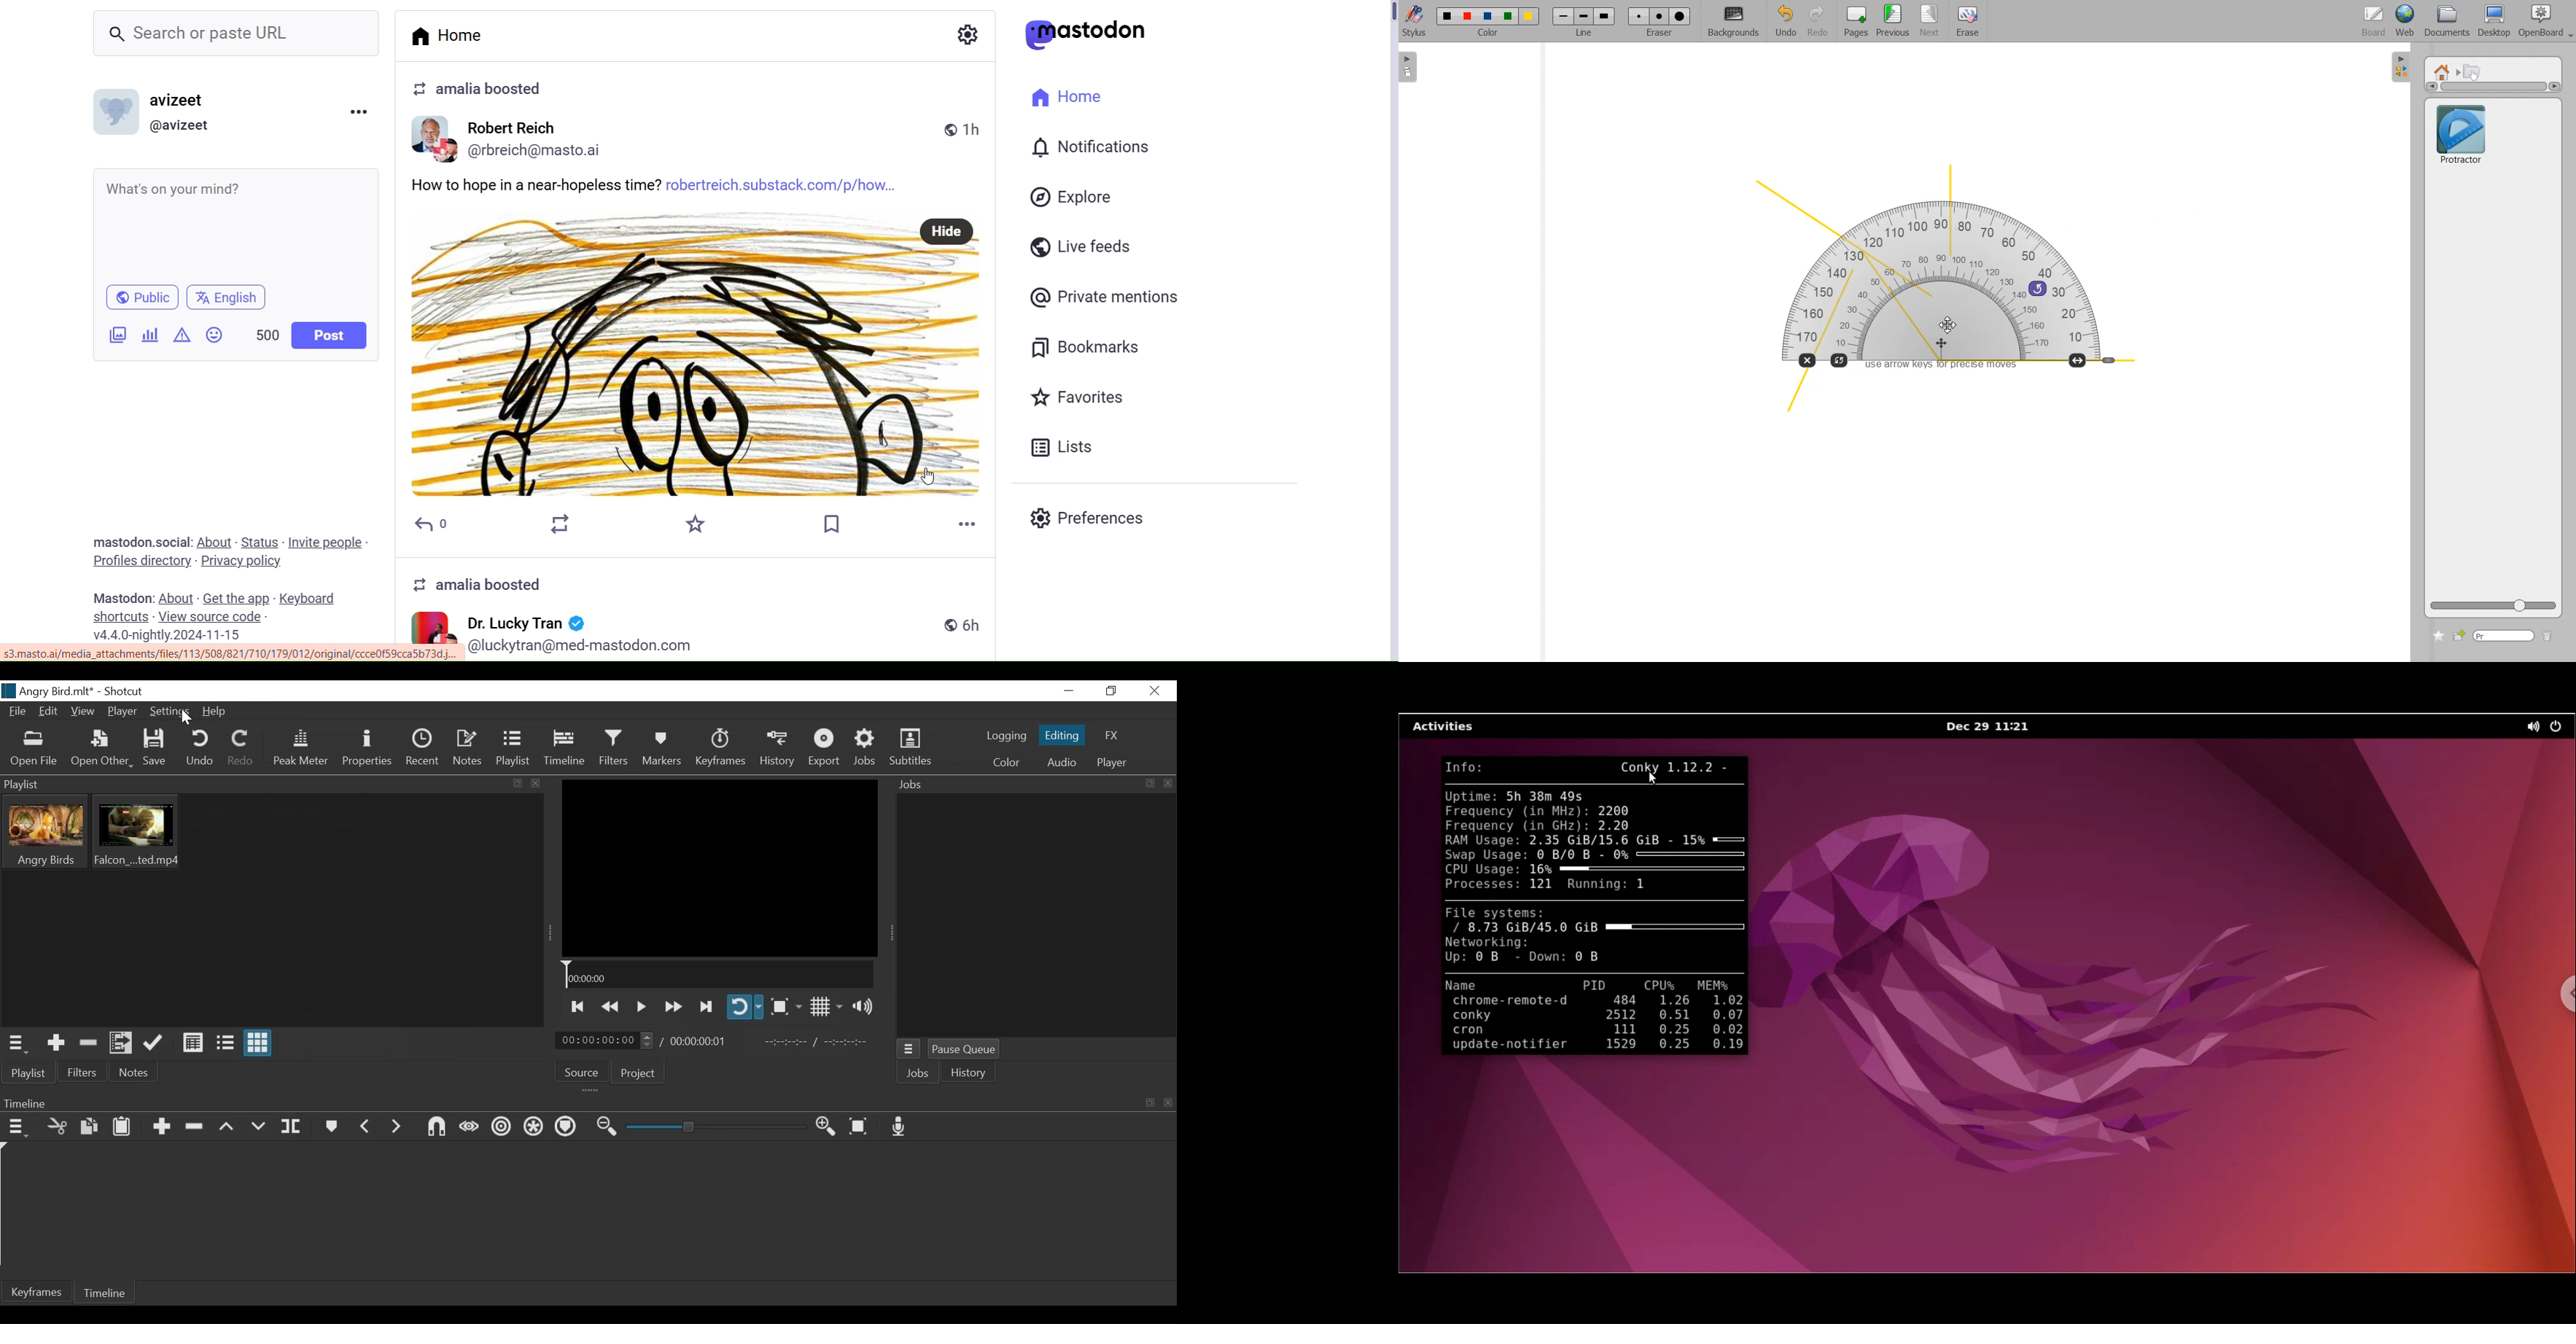 This screenshot has width=2576, height=1344. Describe the element at coordinates (911, 748) in the screenshot. I see `Subtitles` at that location.